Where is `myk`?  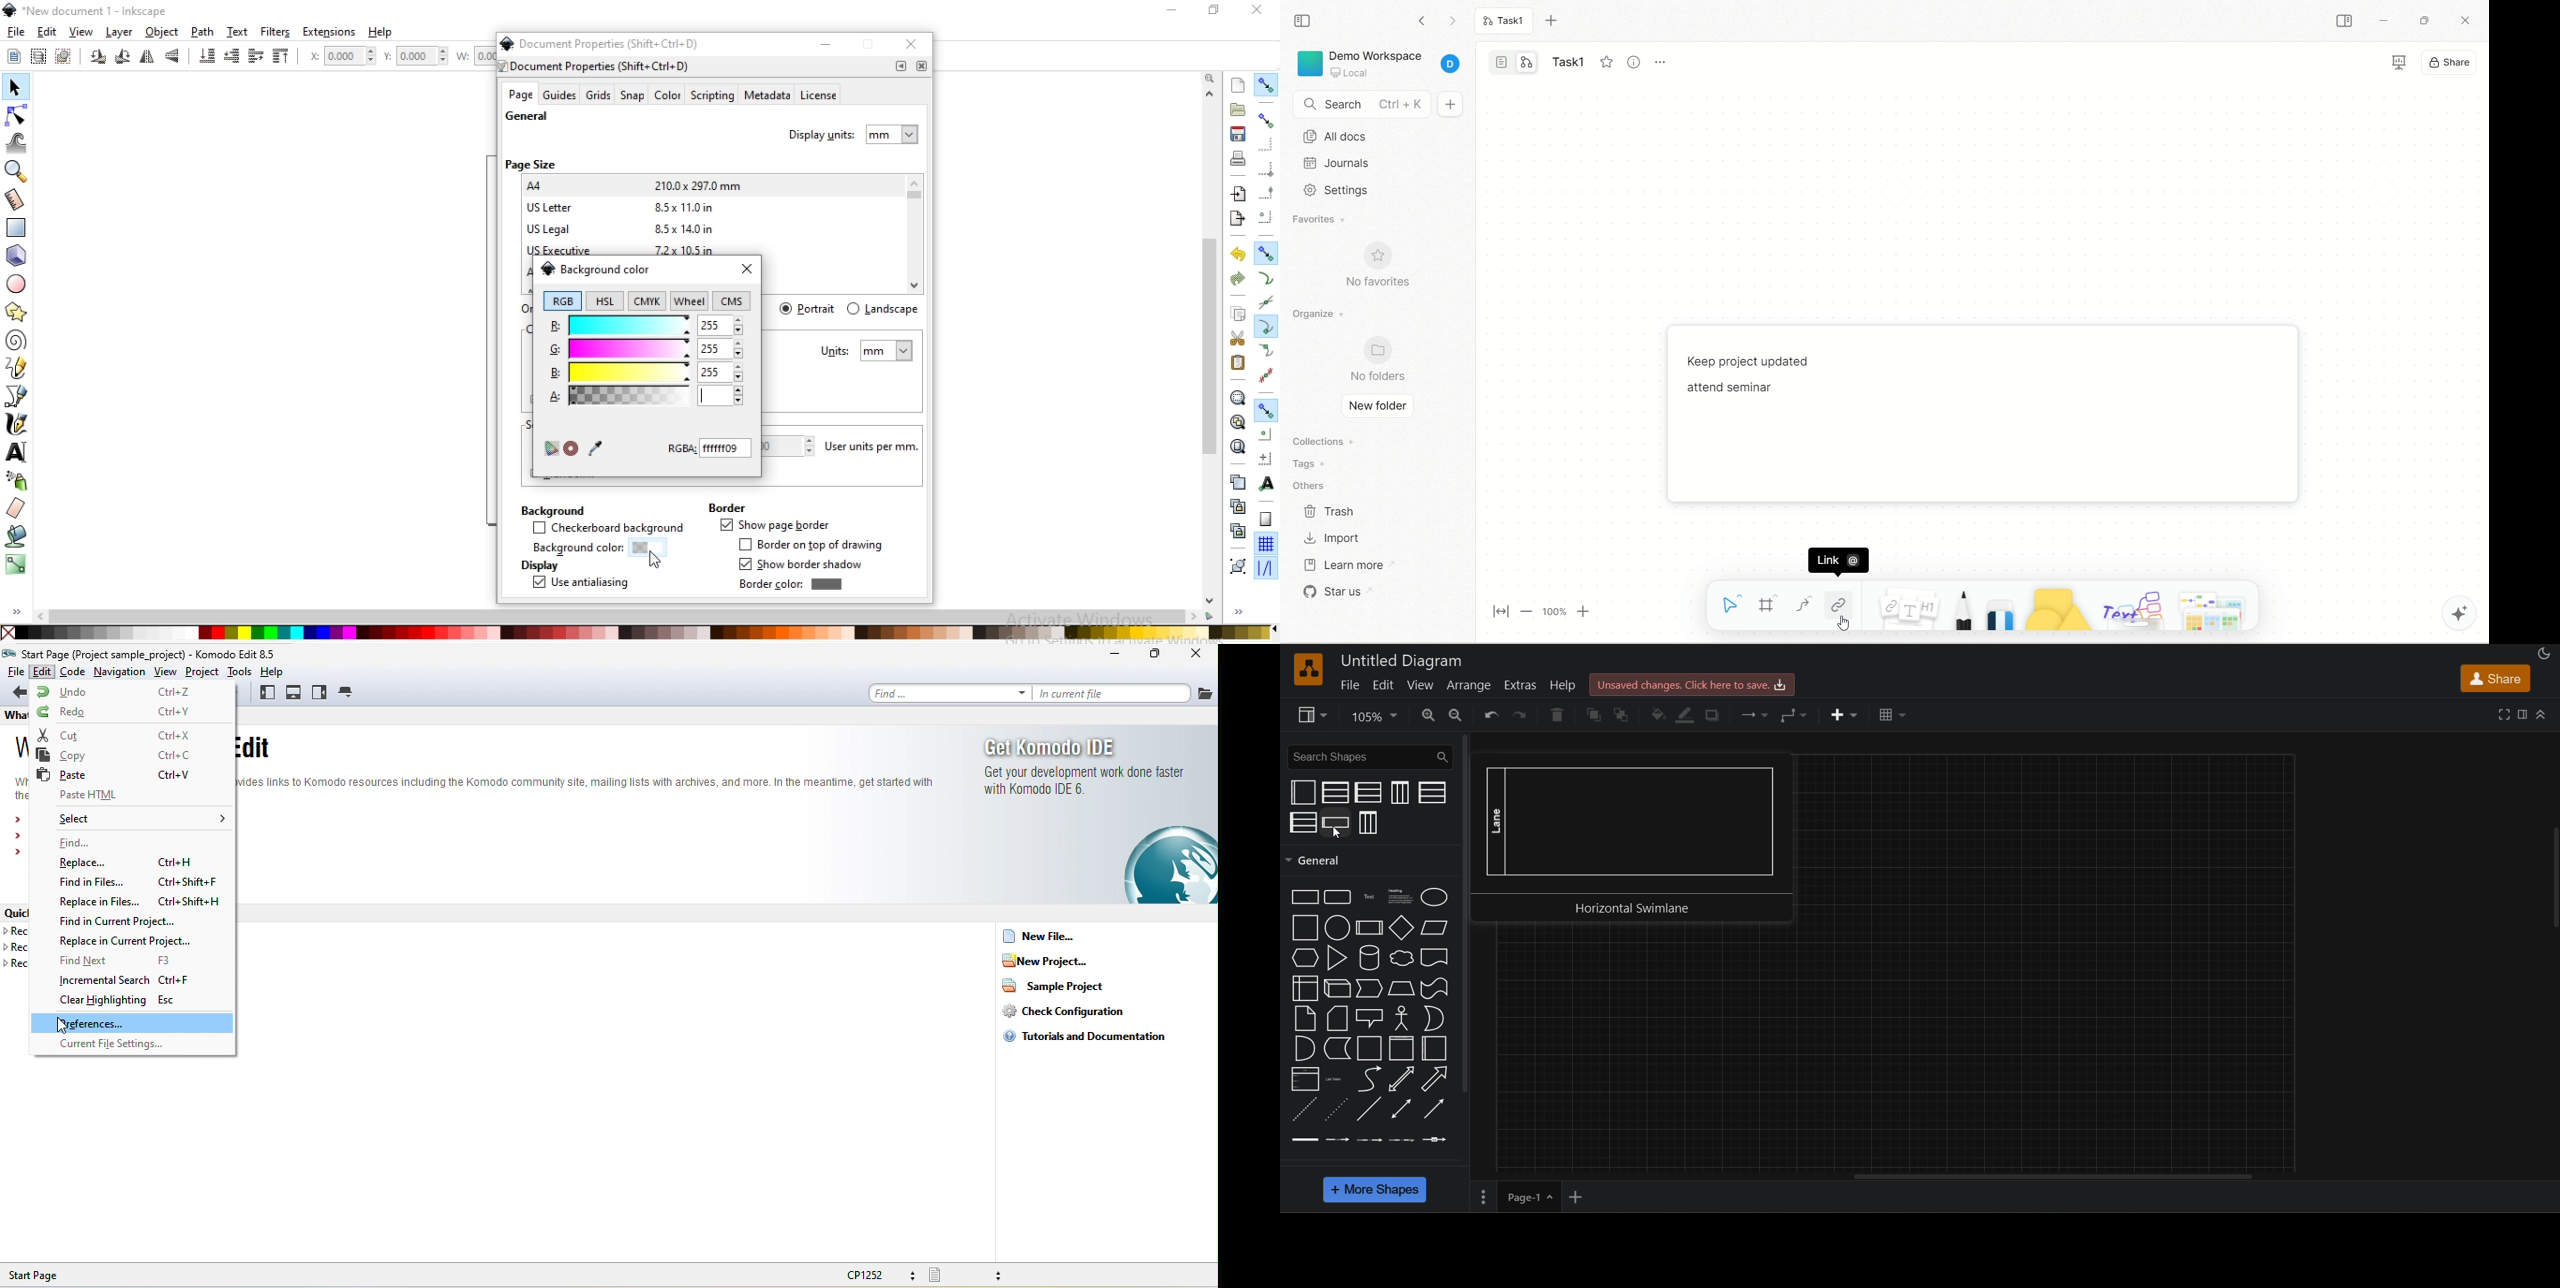
myk is located at coordinates (650, 300).